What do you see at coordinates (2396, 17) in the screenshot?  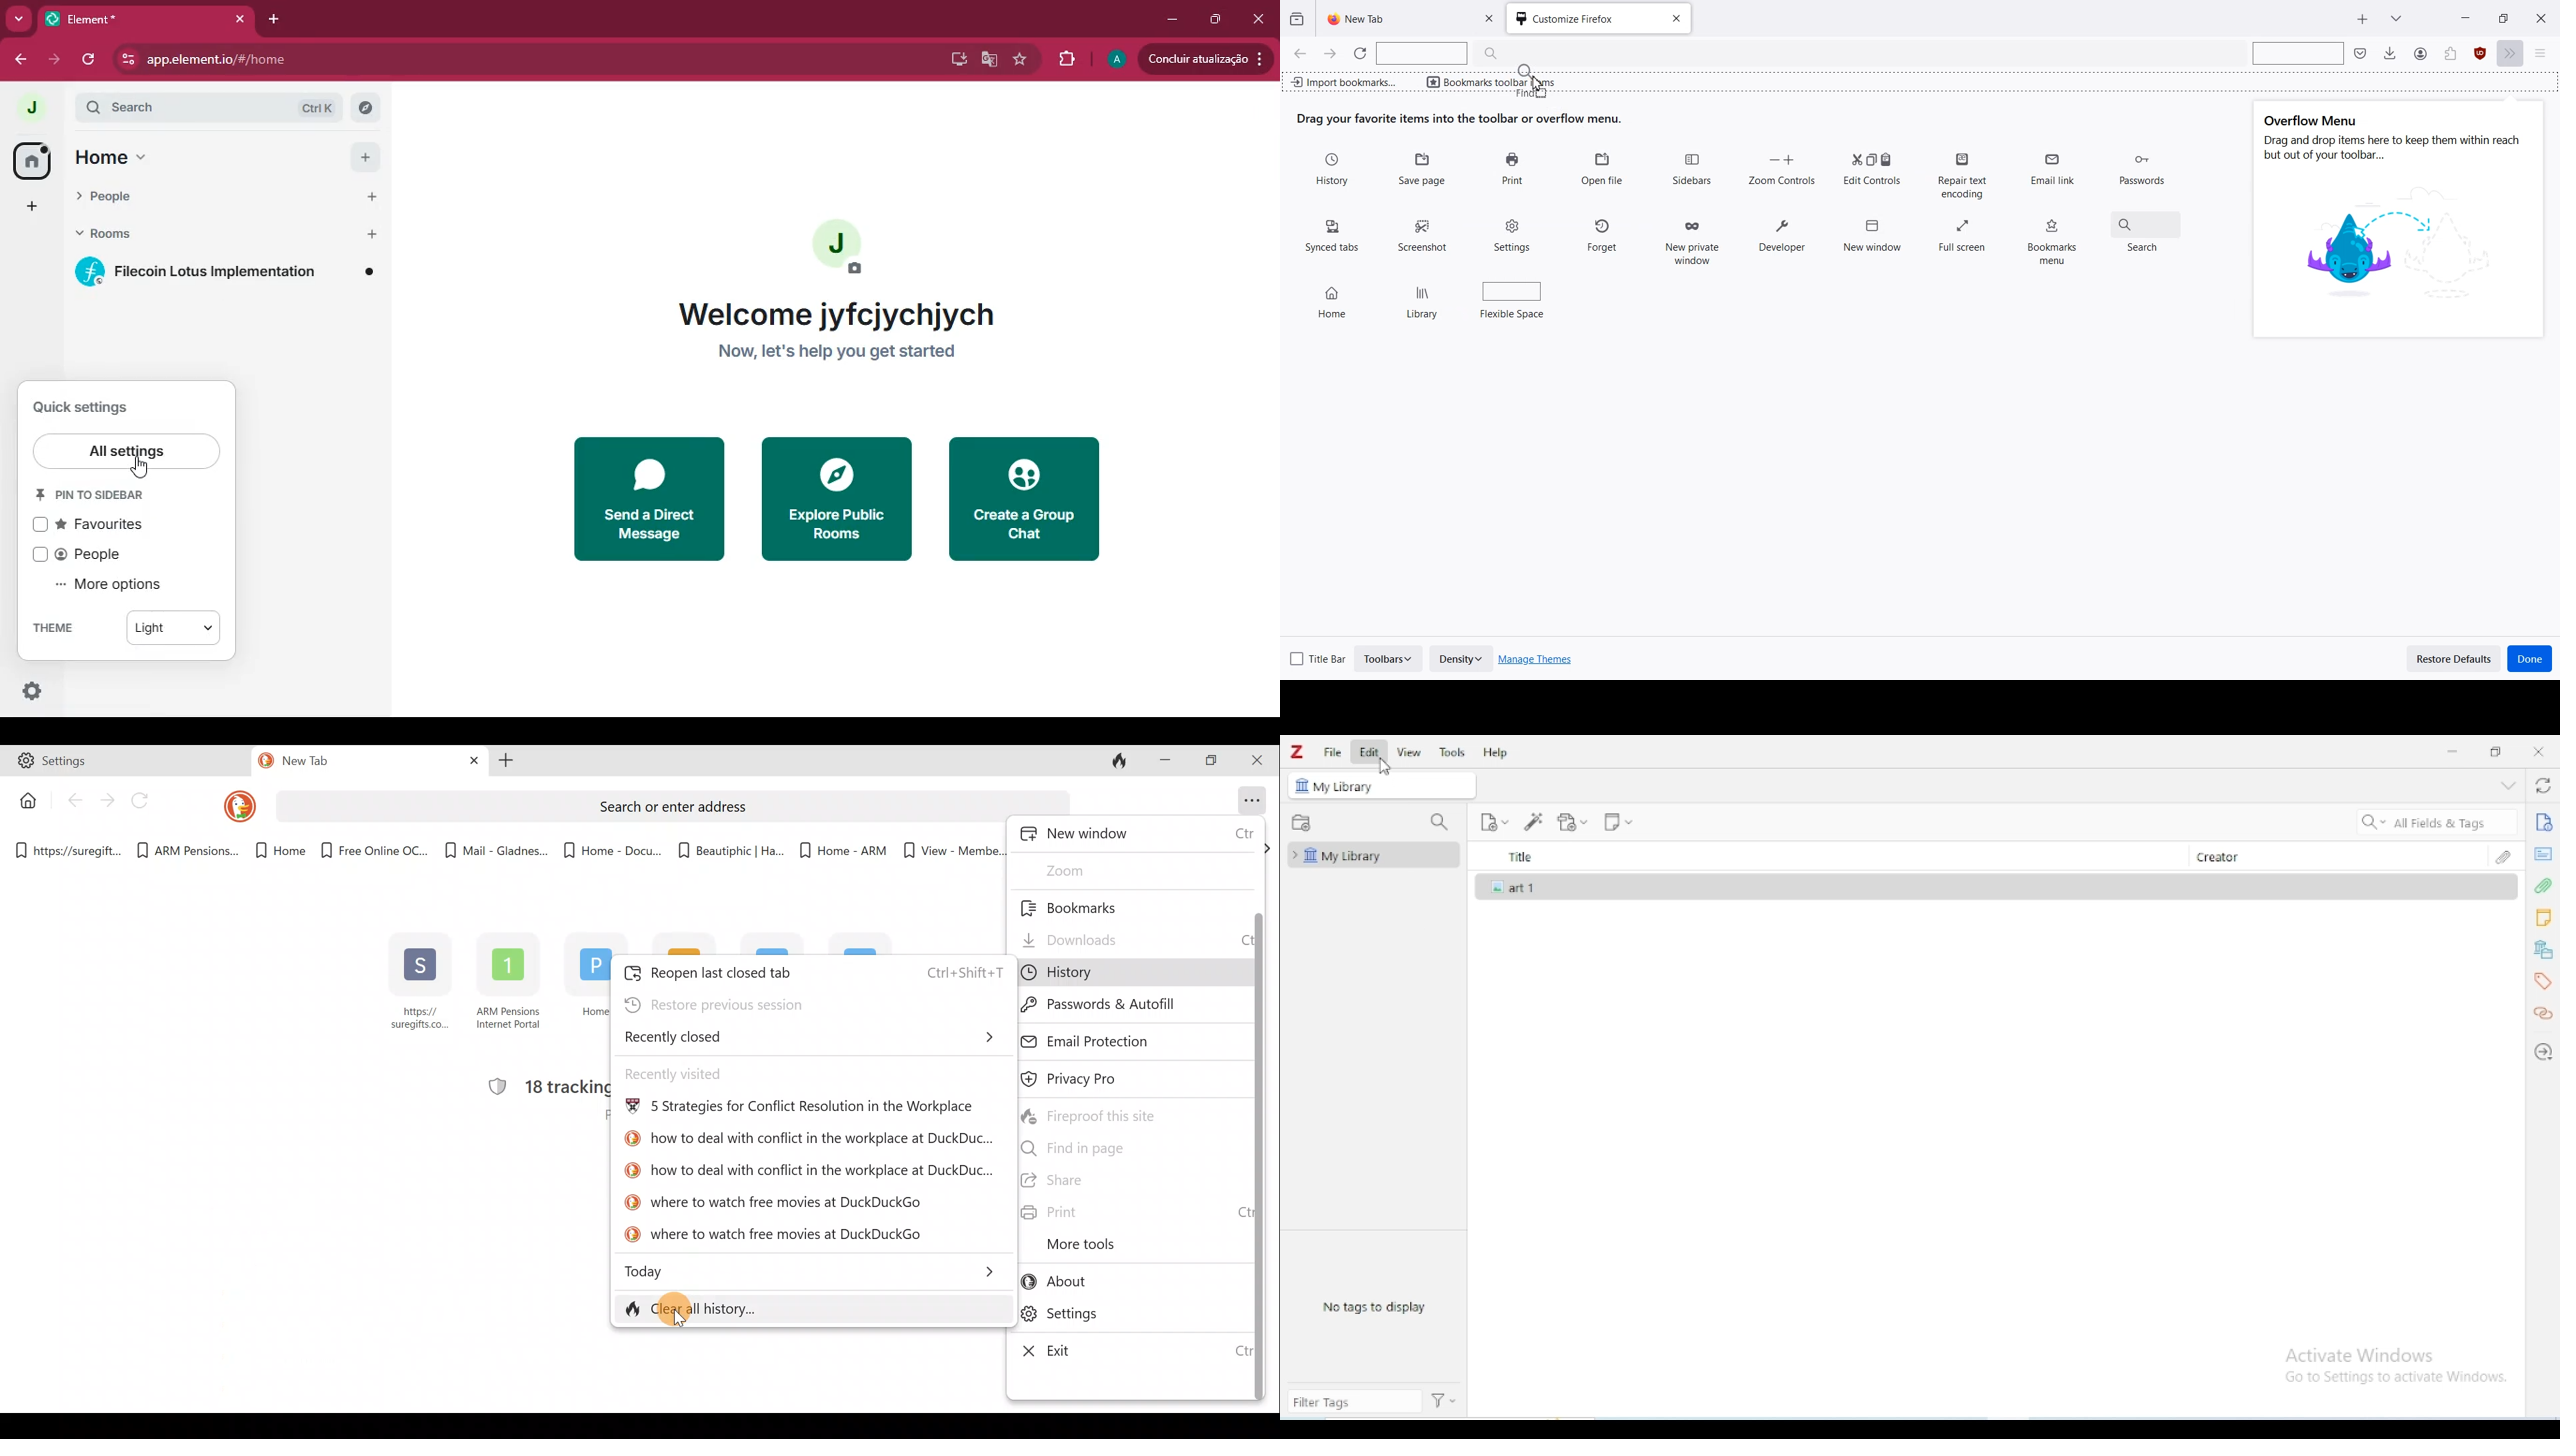 I see `List all tab` at bounding box center [2396, 17].